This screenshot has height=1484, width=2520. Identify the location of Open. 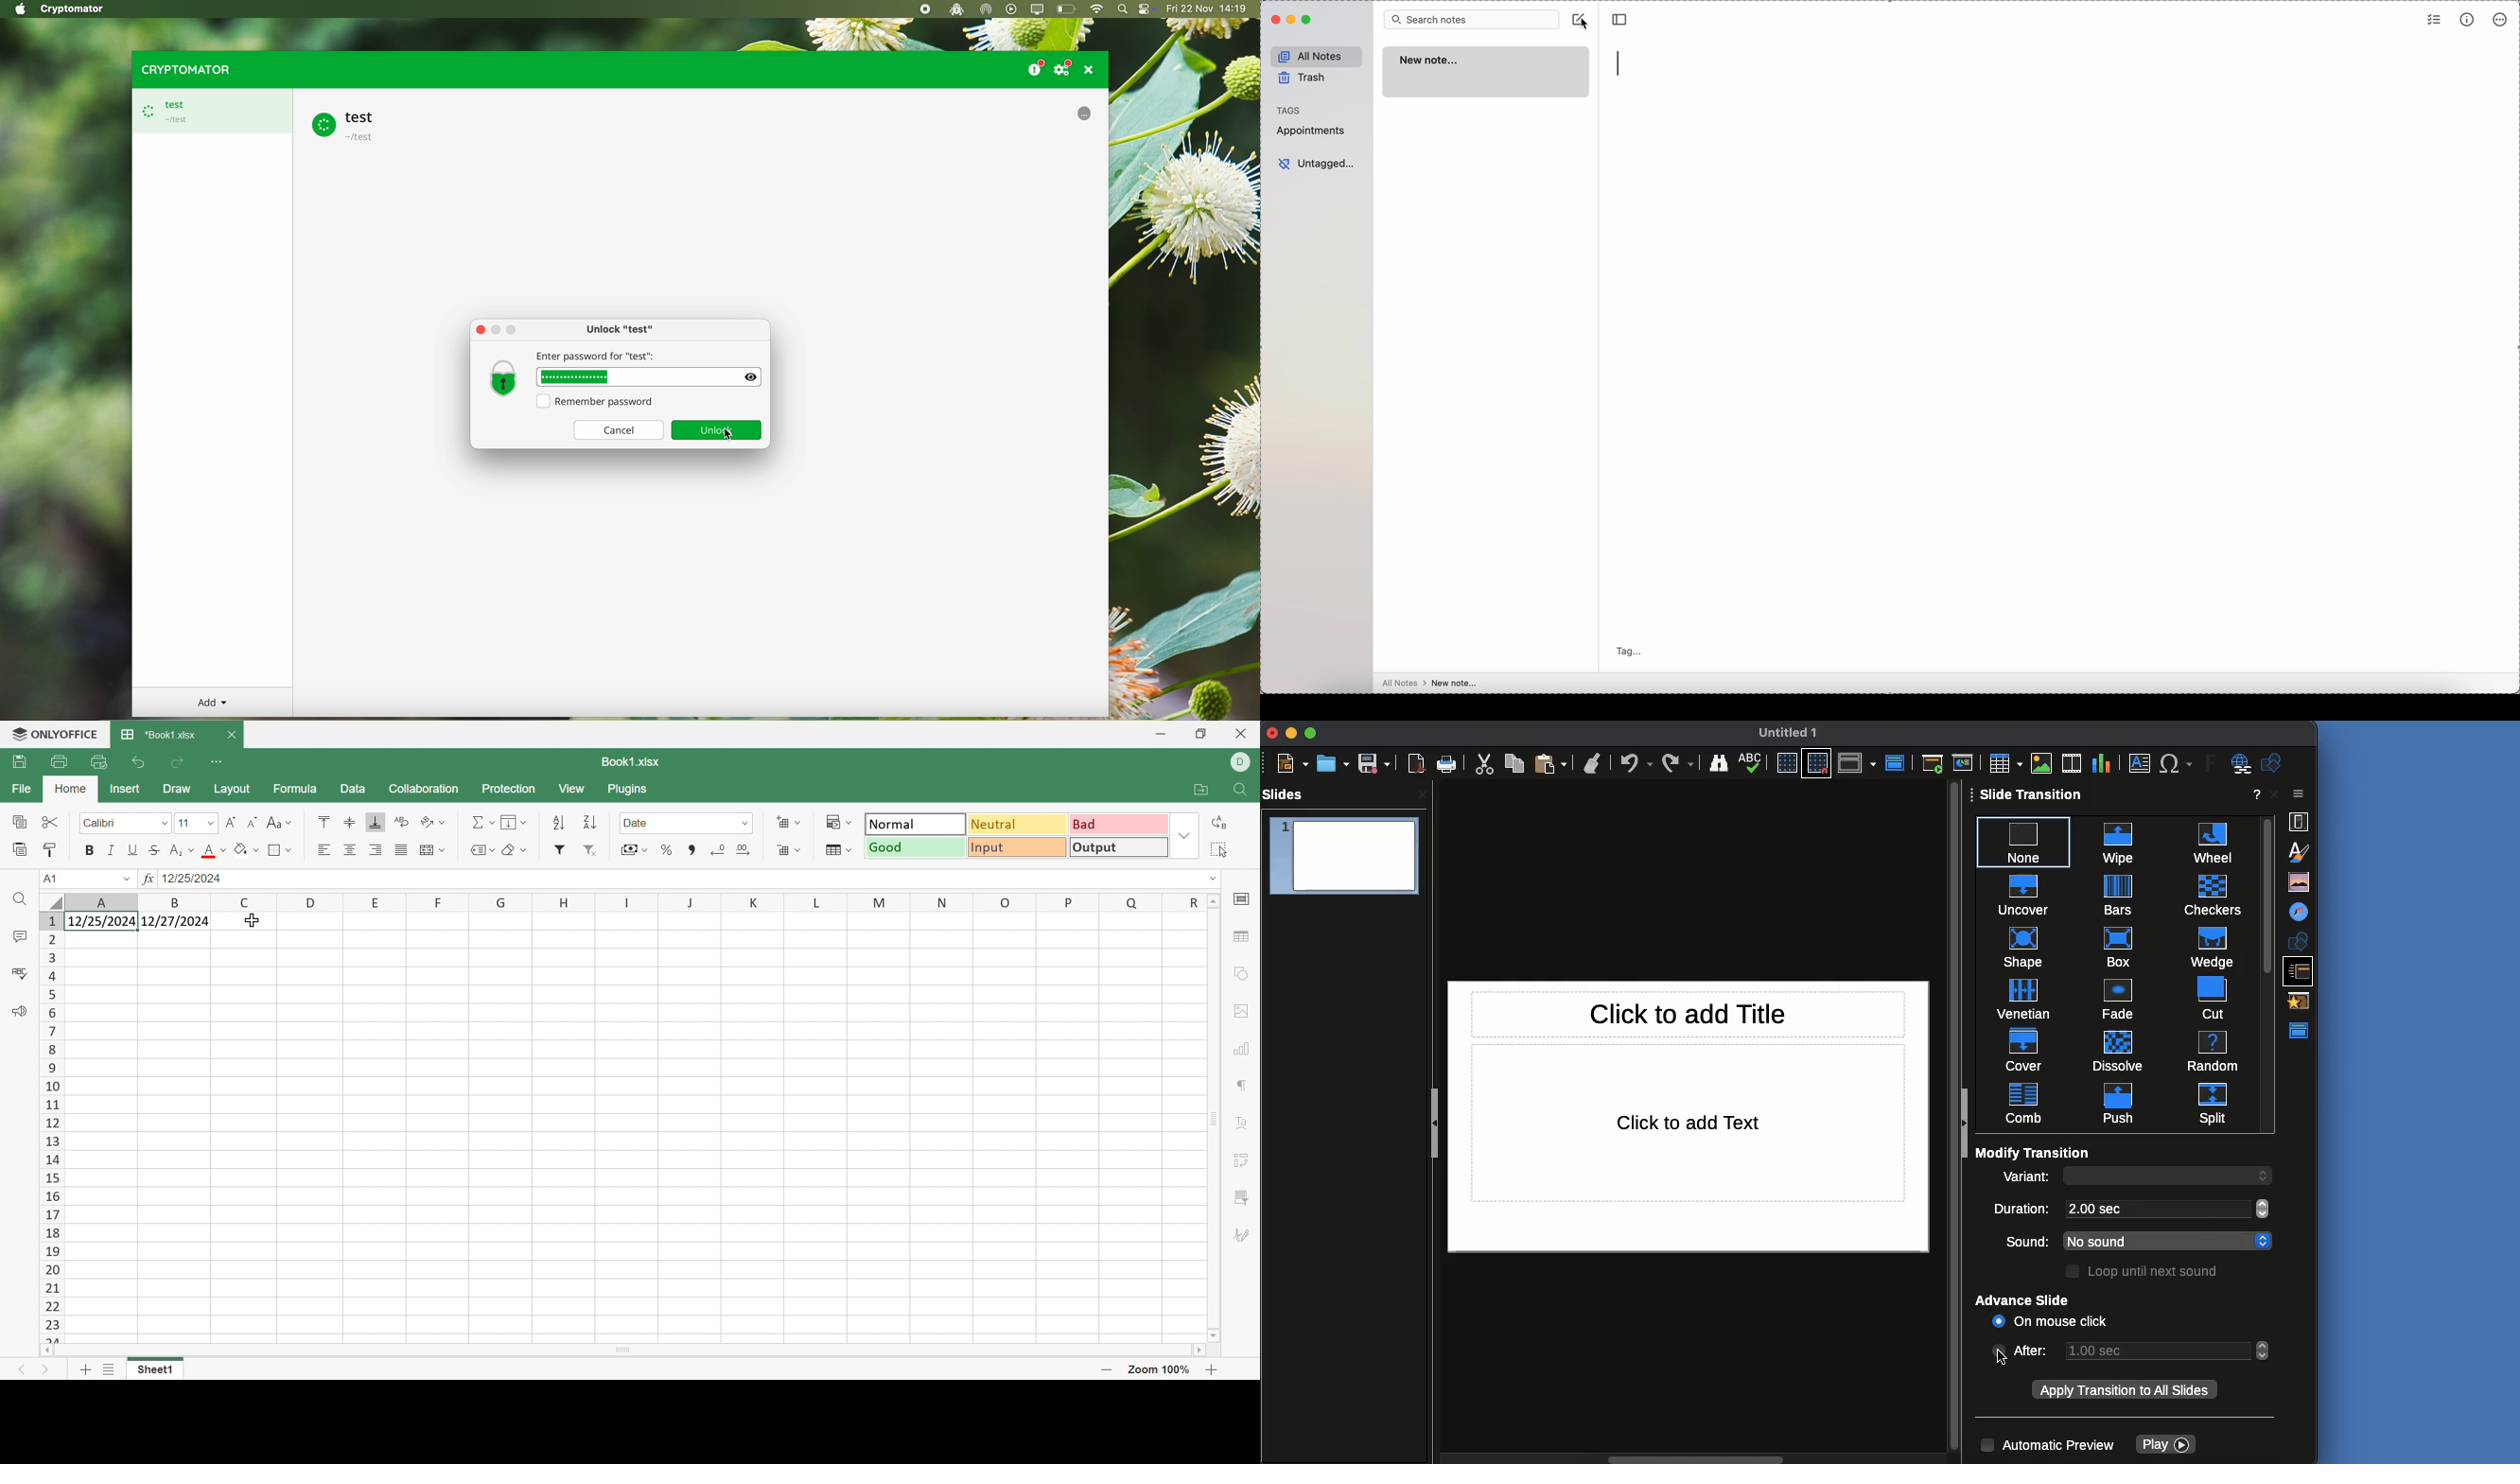
(1334, 761).